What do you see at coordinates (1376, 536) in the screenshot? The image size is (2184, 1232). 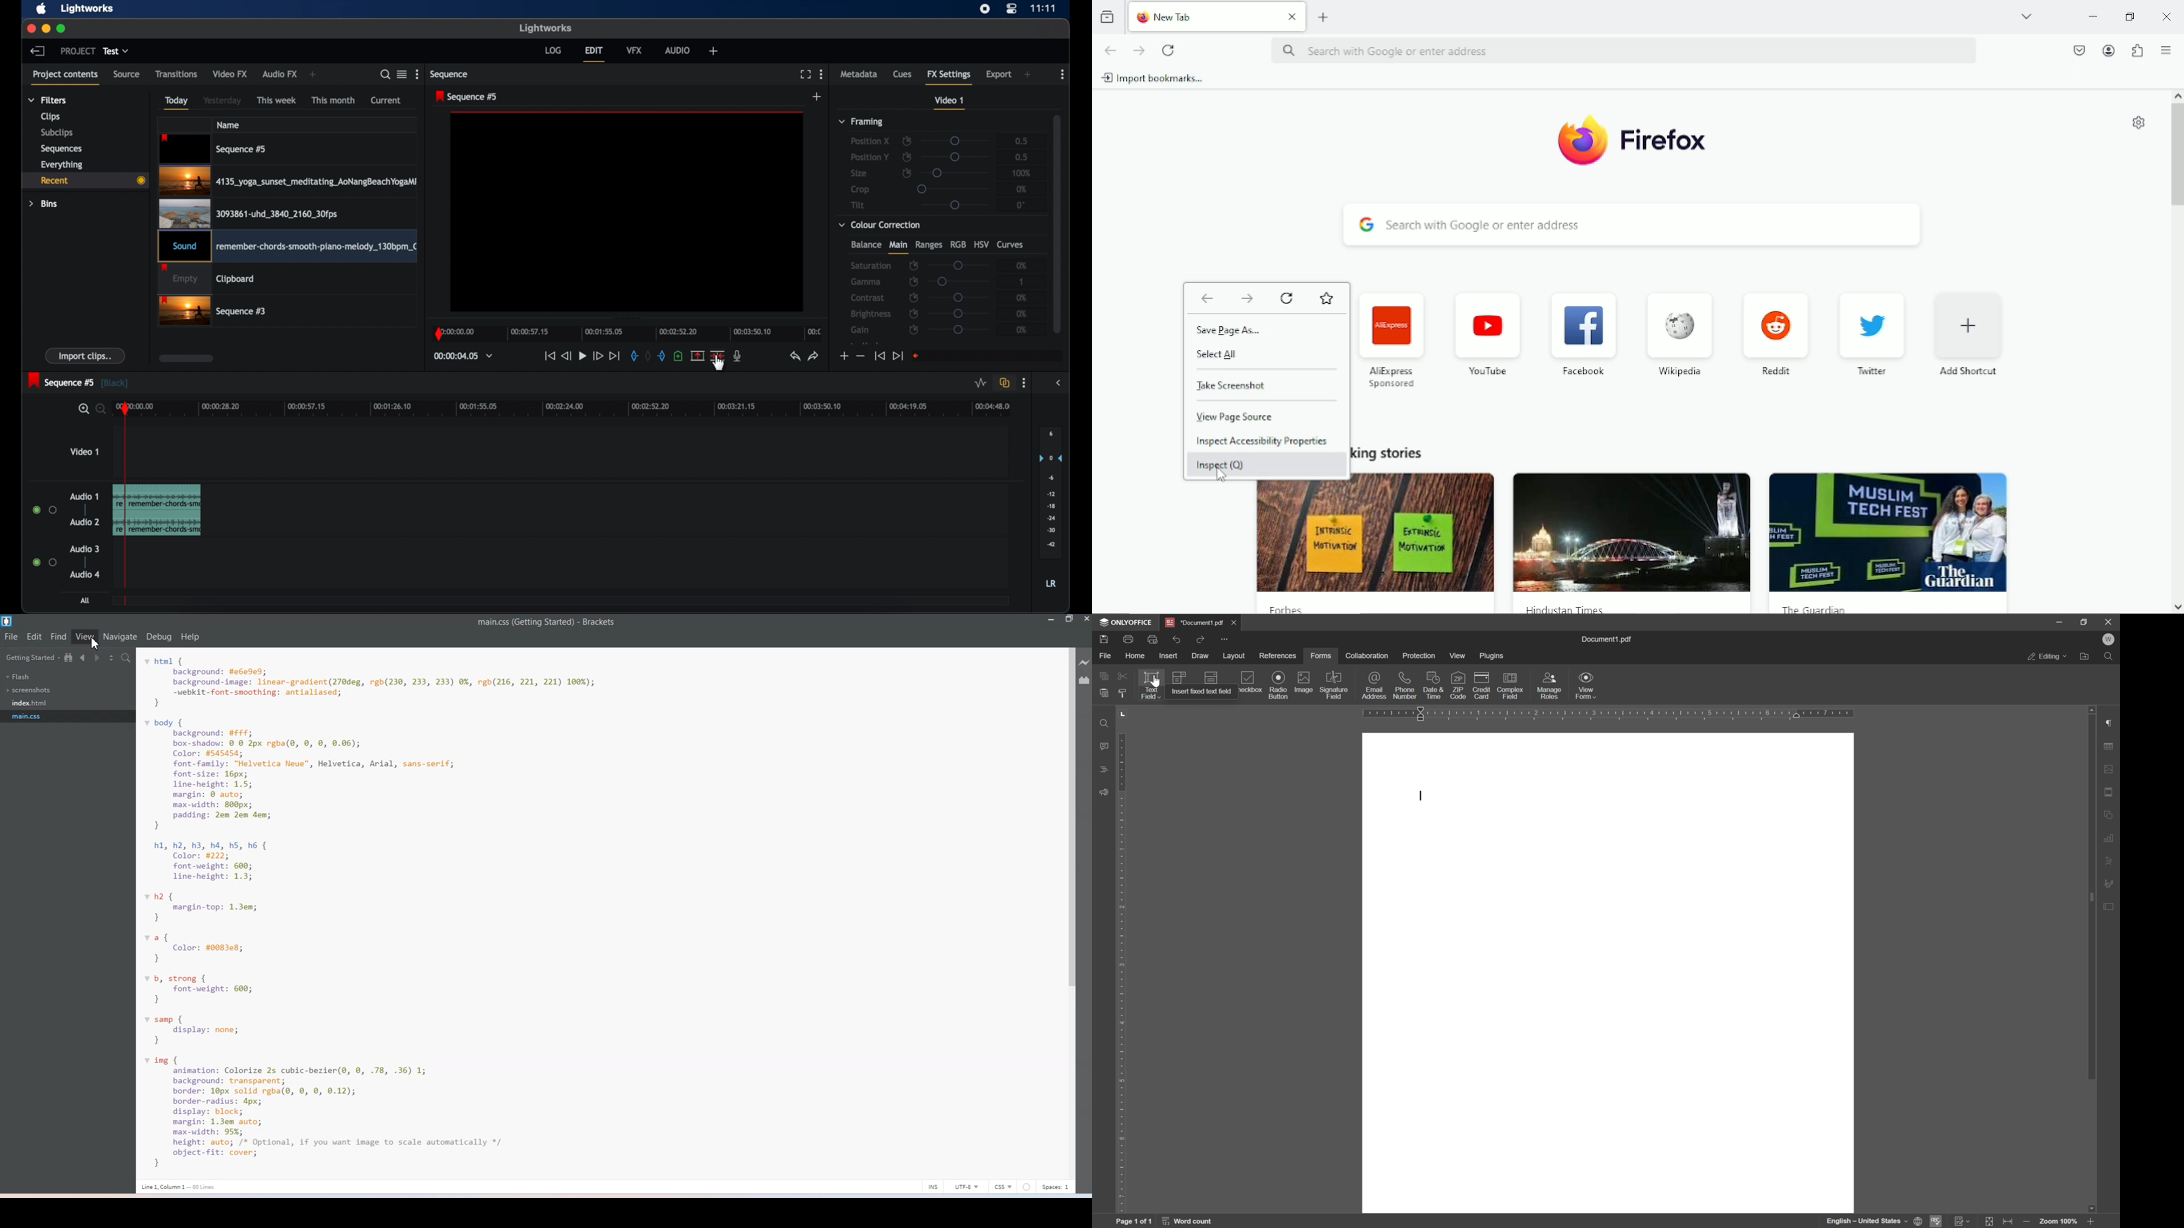 I see `image` at bounding box center [1376, 536].